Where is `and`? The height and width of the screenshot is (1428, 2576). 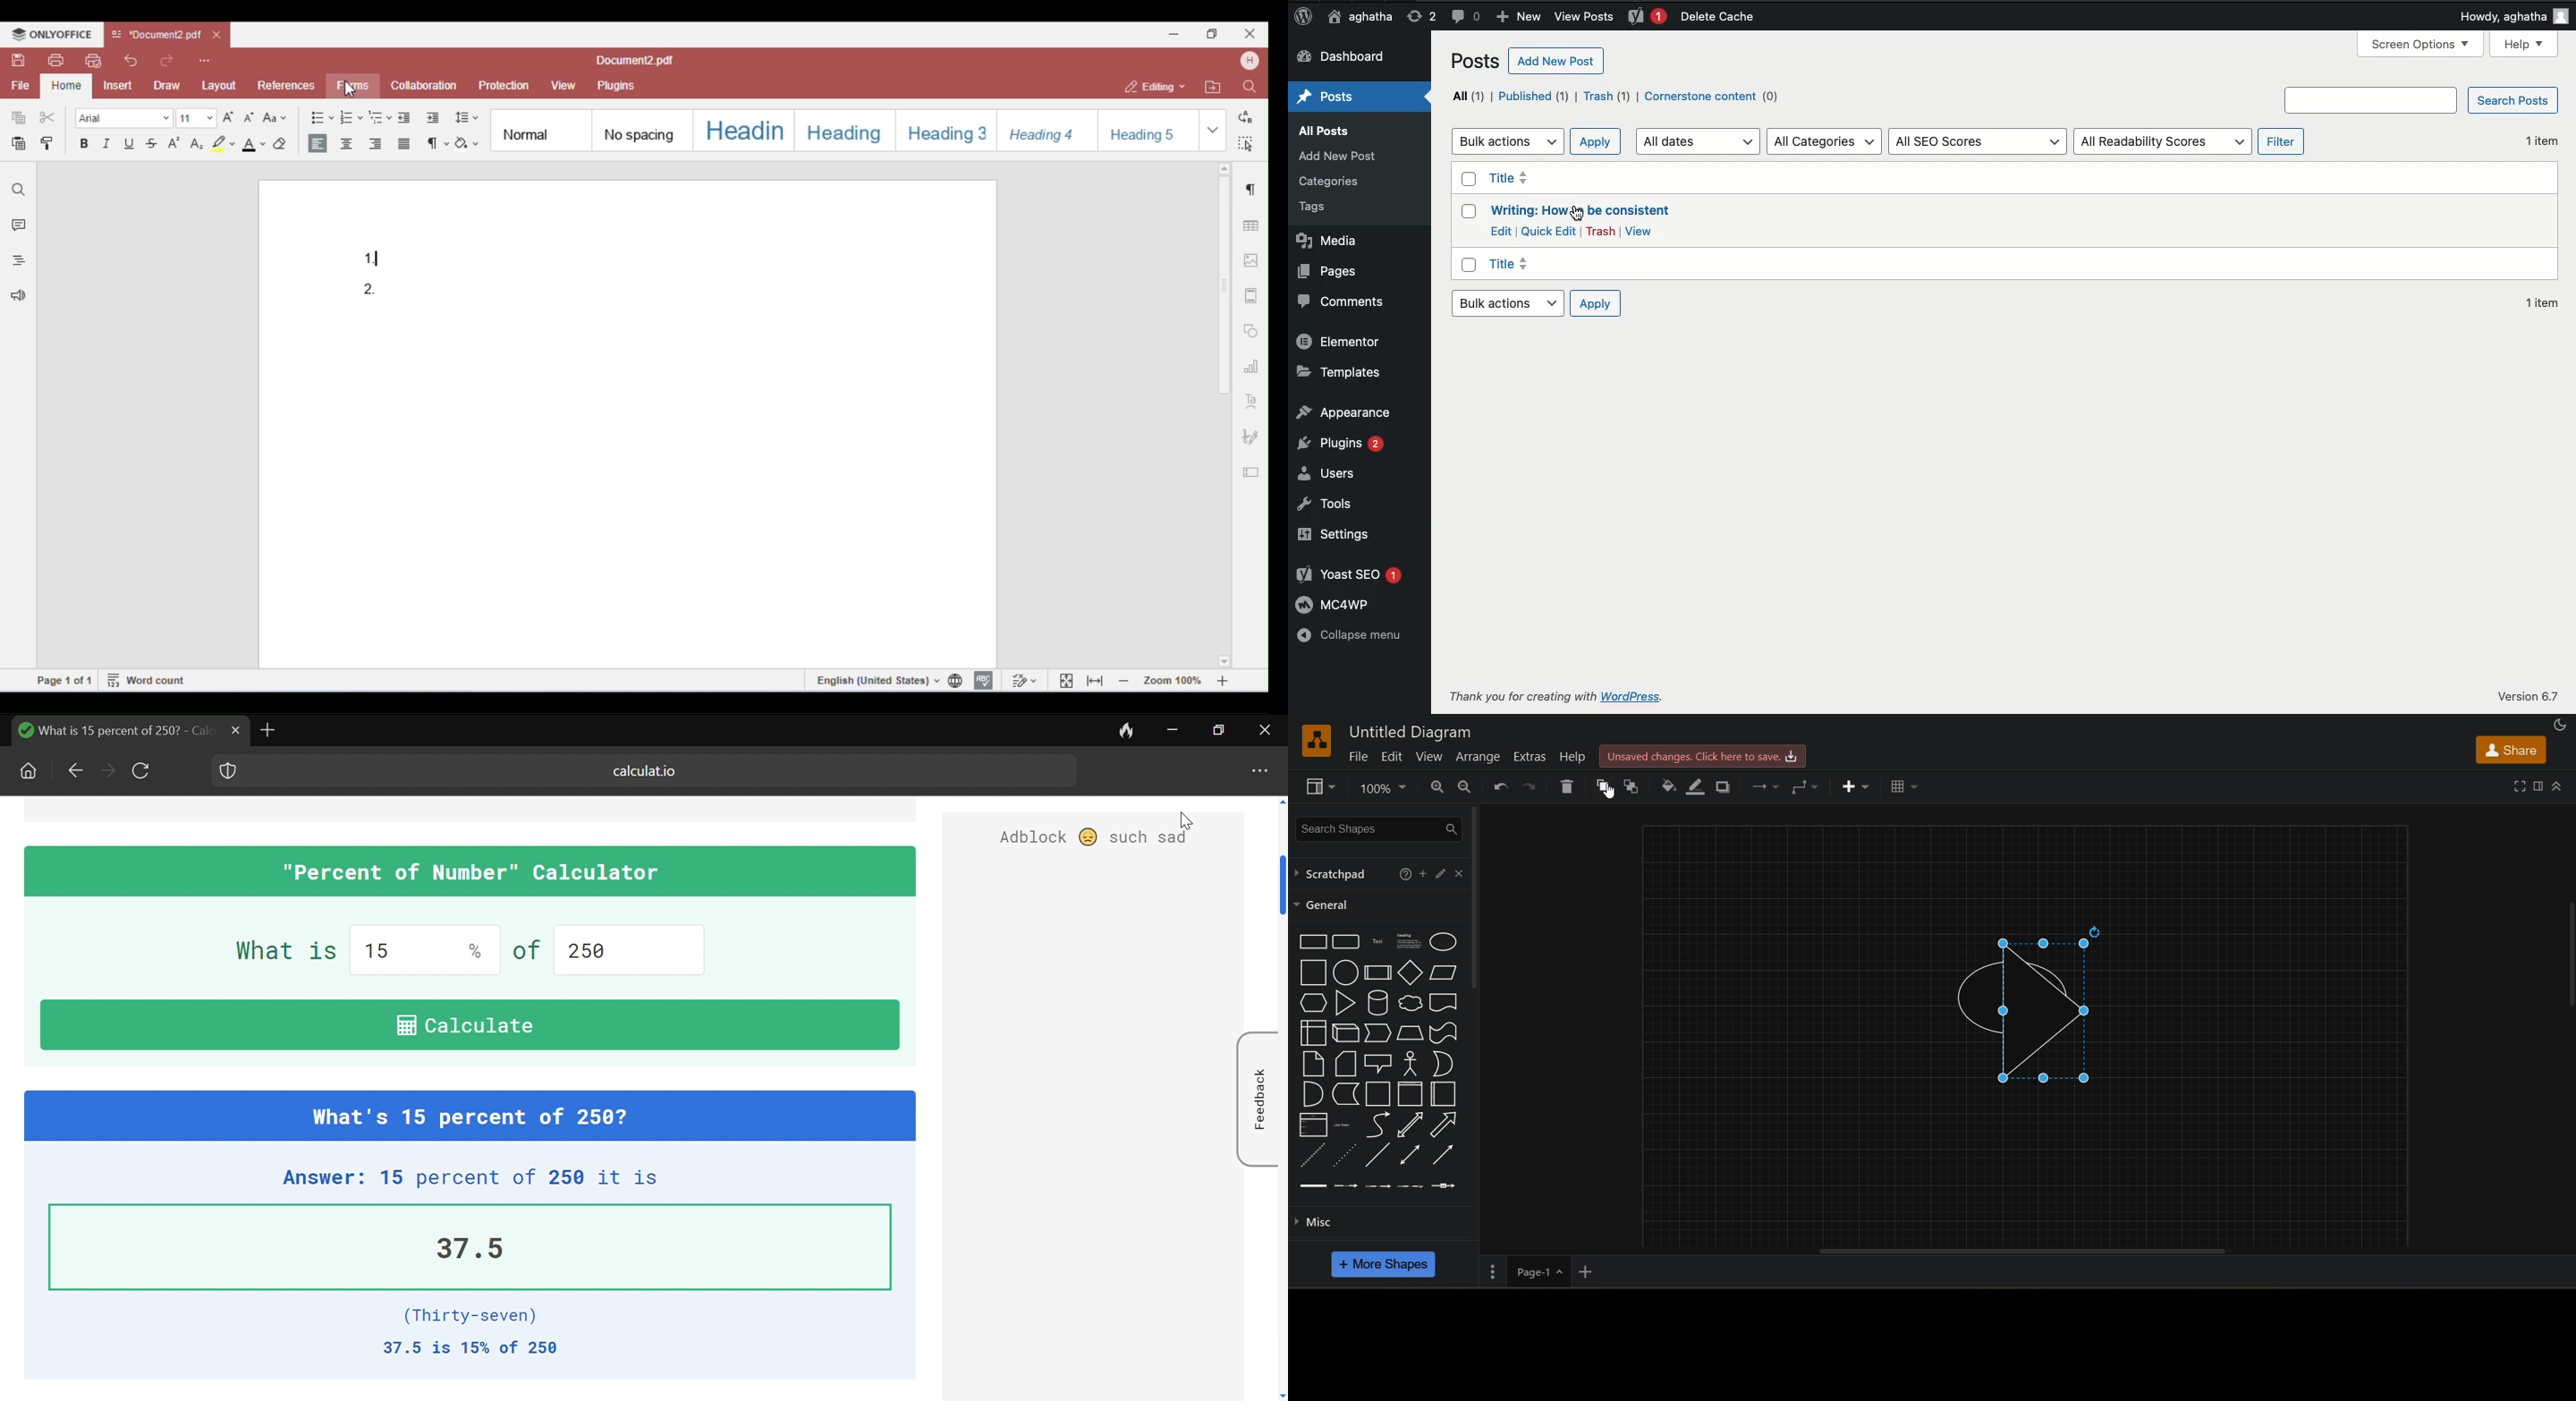 and is located at coordinates (1314, 1094).